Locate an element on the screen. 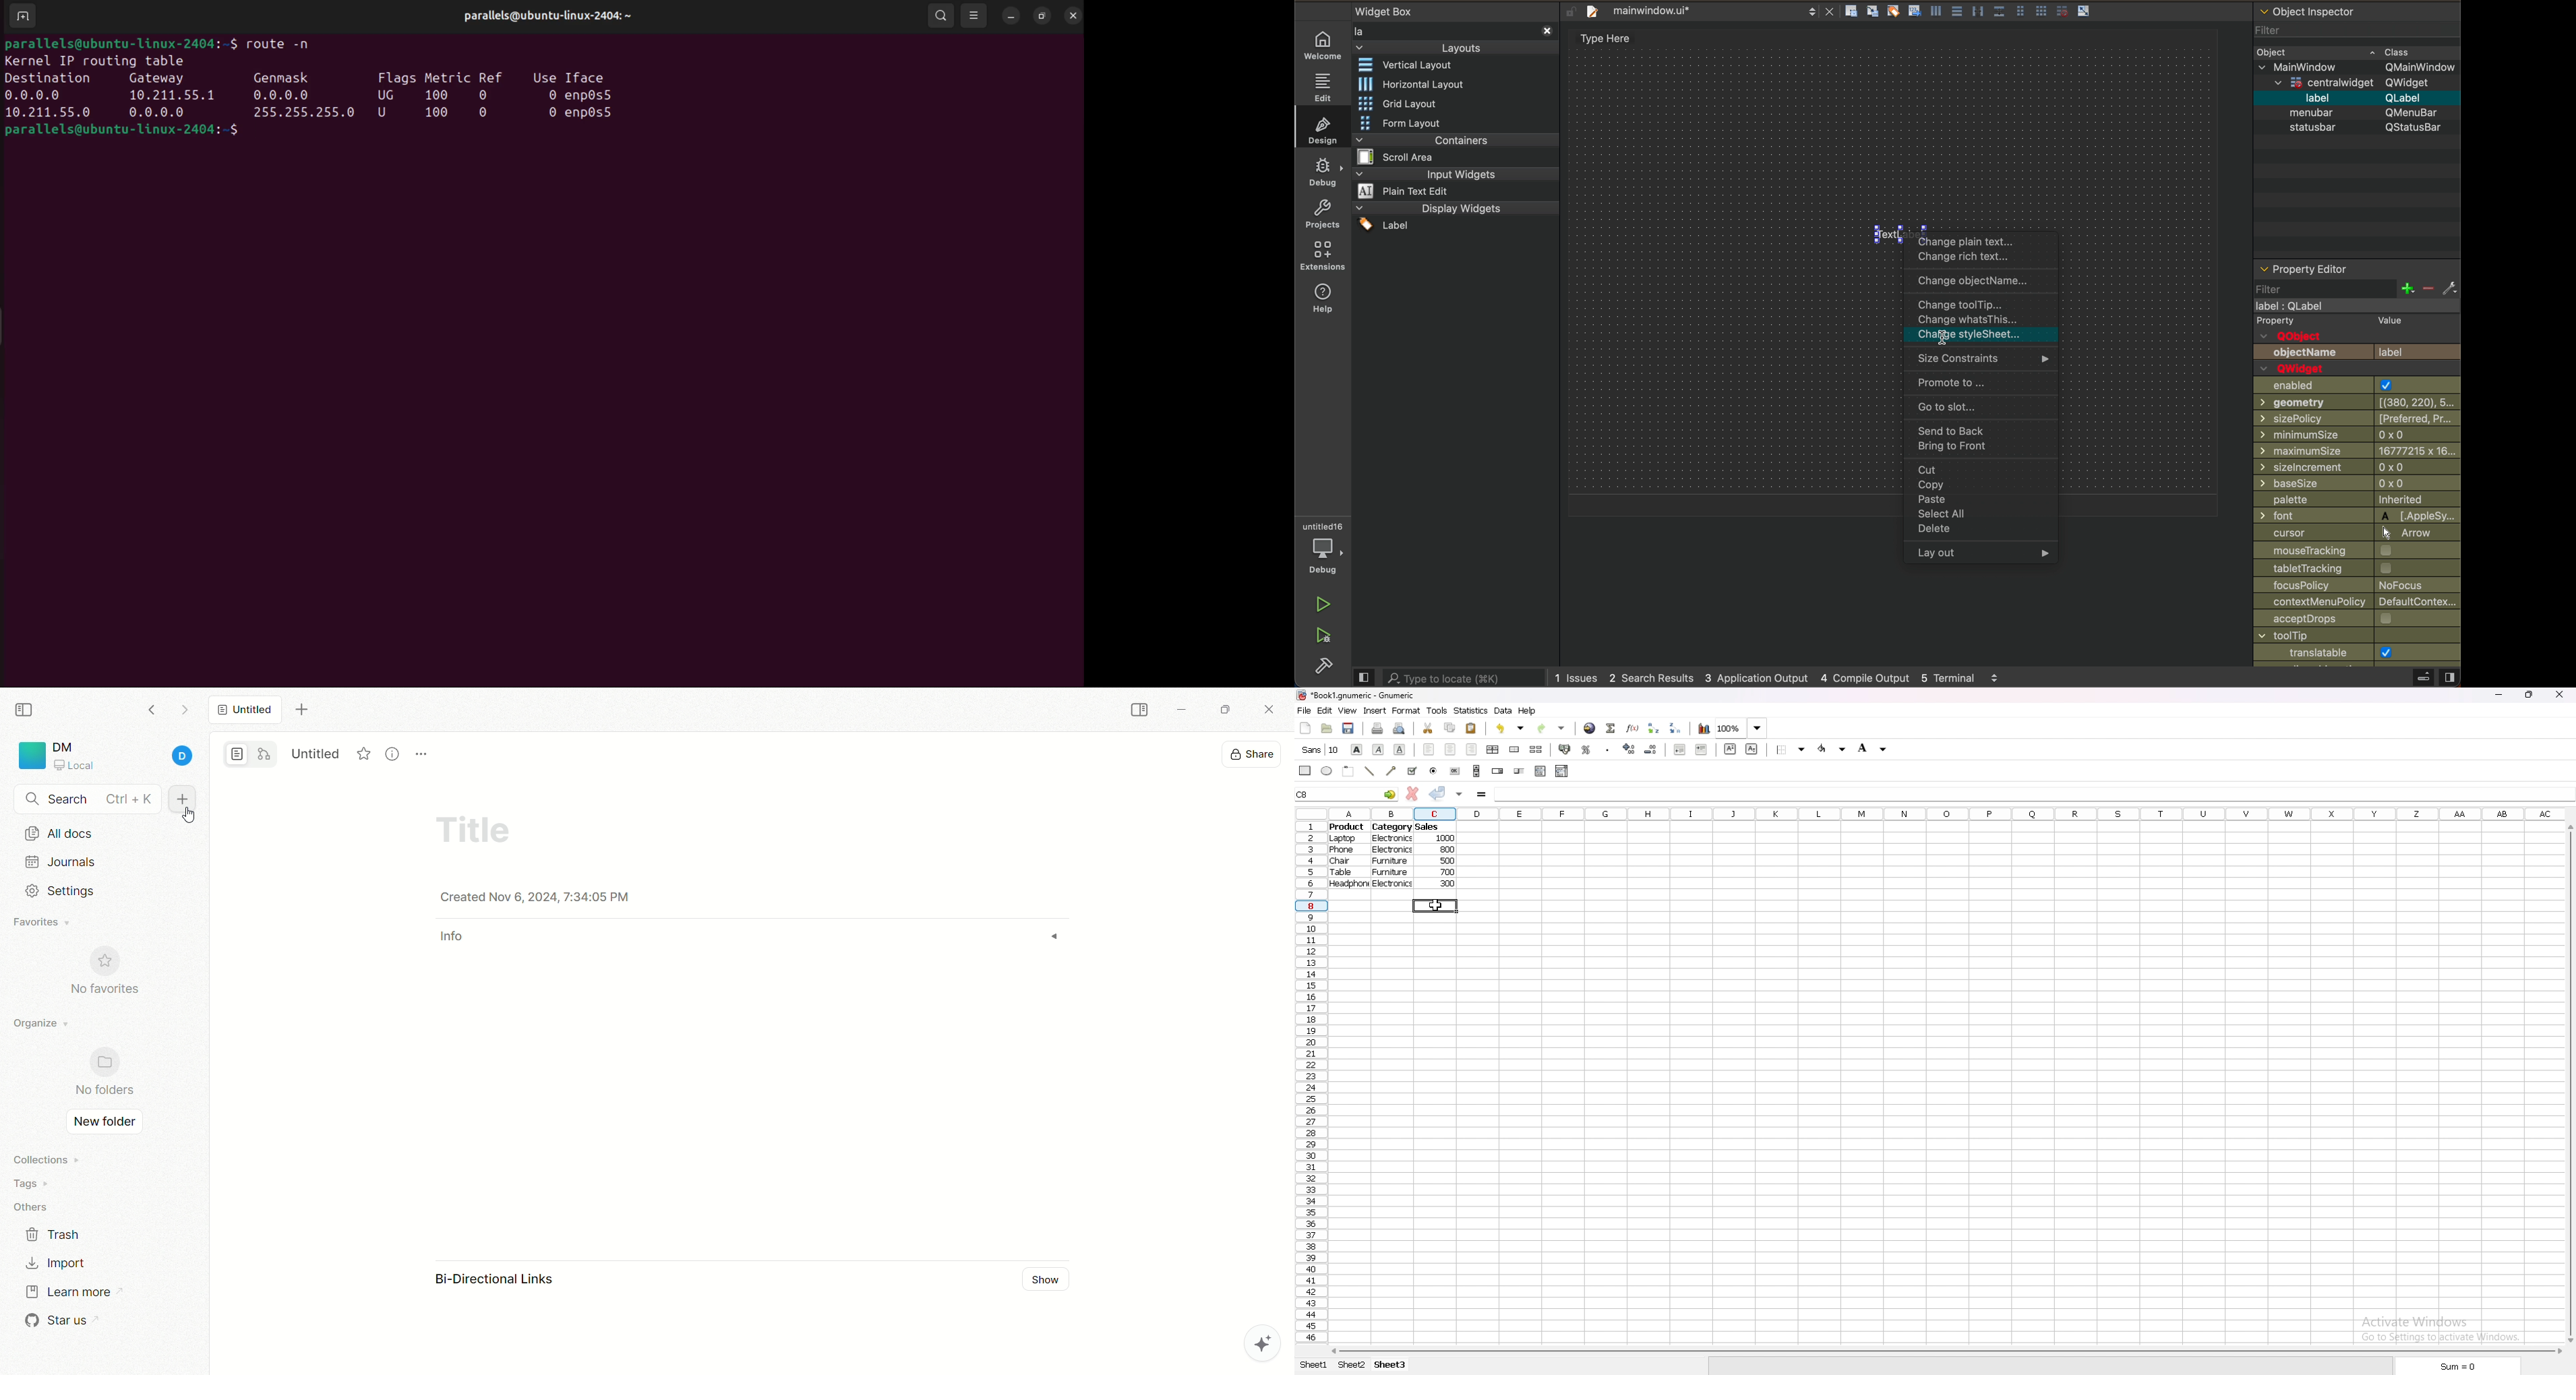 The height and width of the screenshot is (1400, 2576). sales is located at coordinates (1428, 826).